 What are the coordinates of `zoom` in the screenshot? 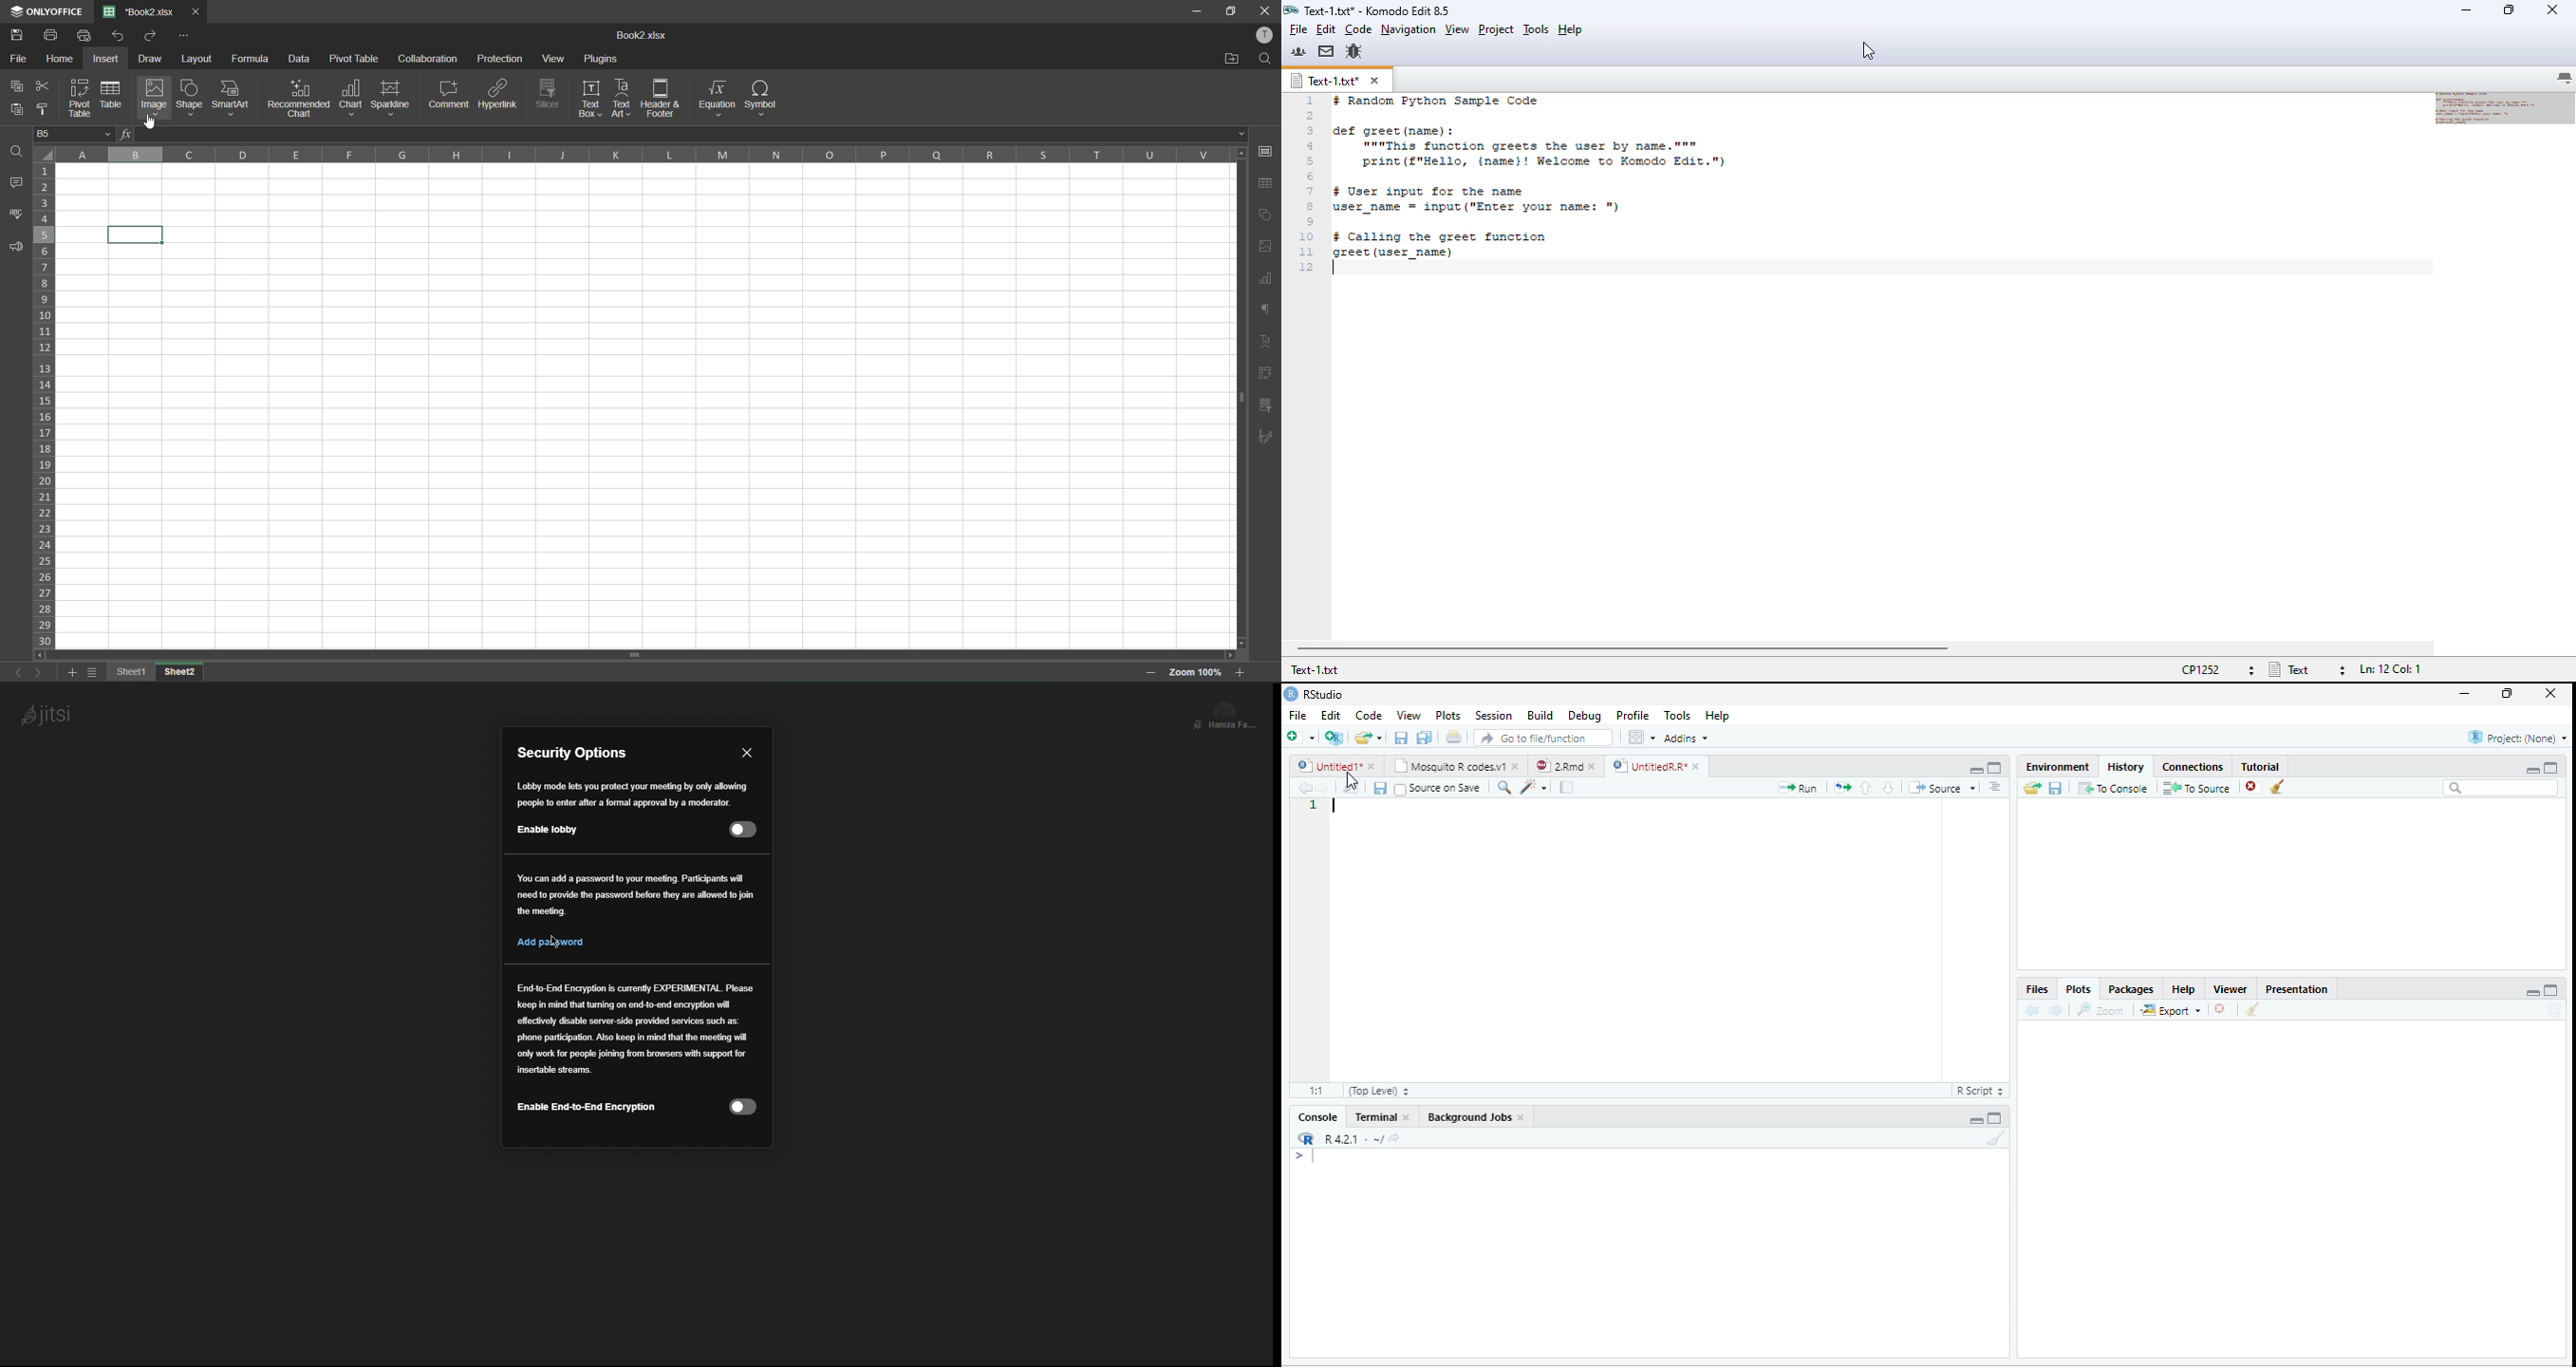 It's located at (2101, 1009).